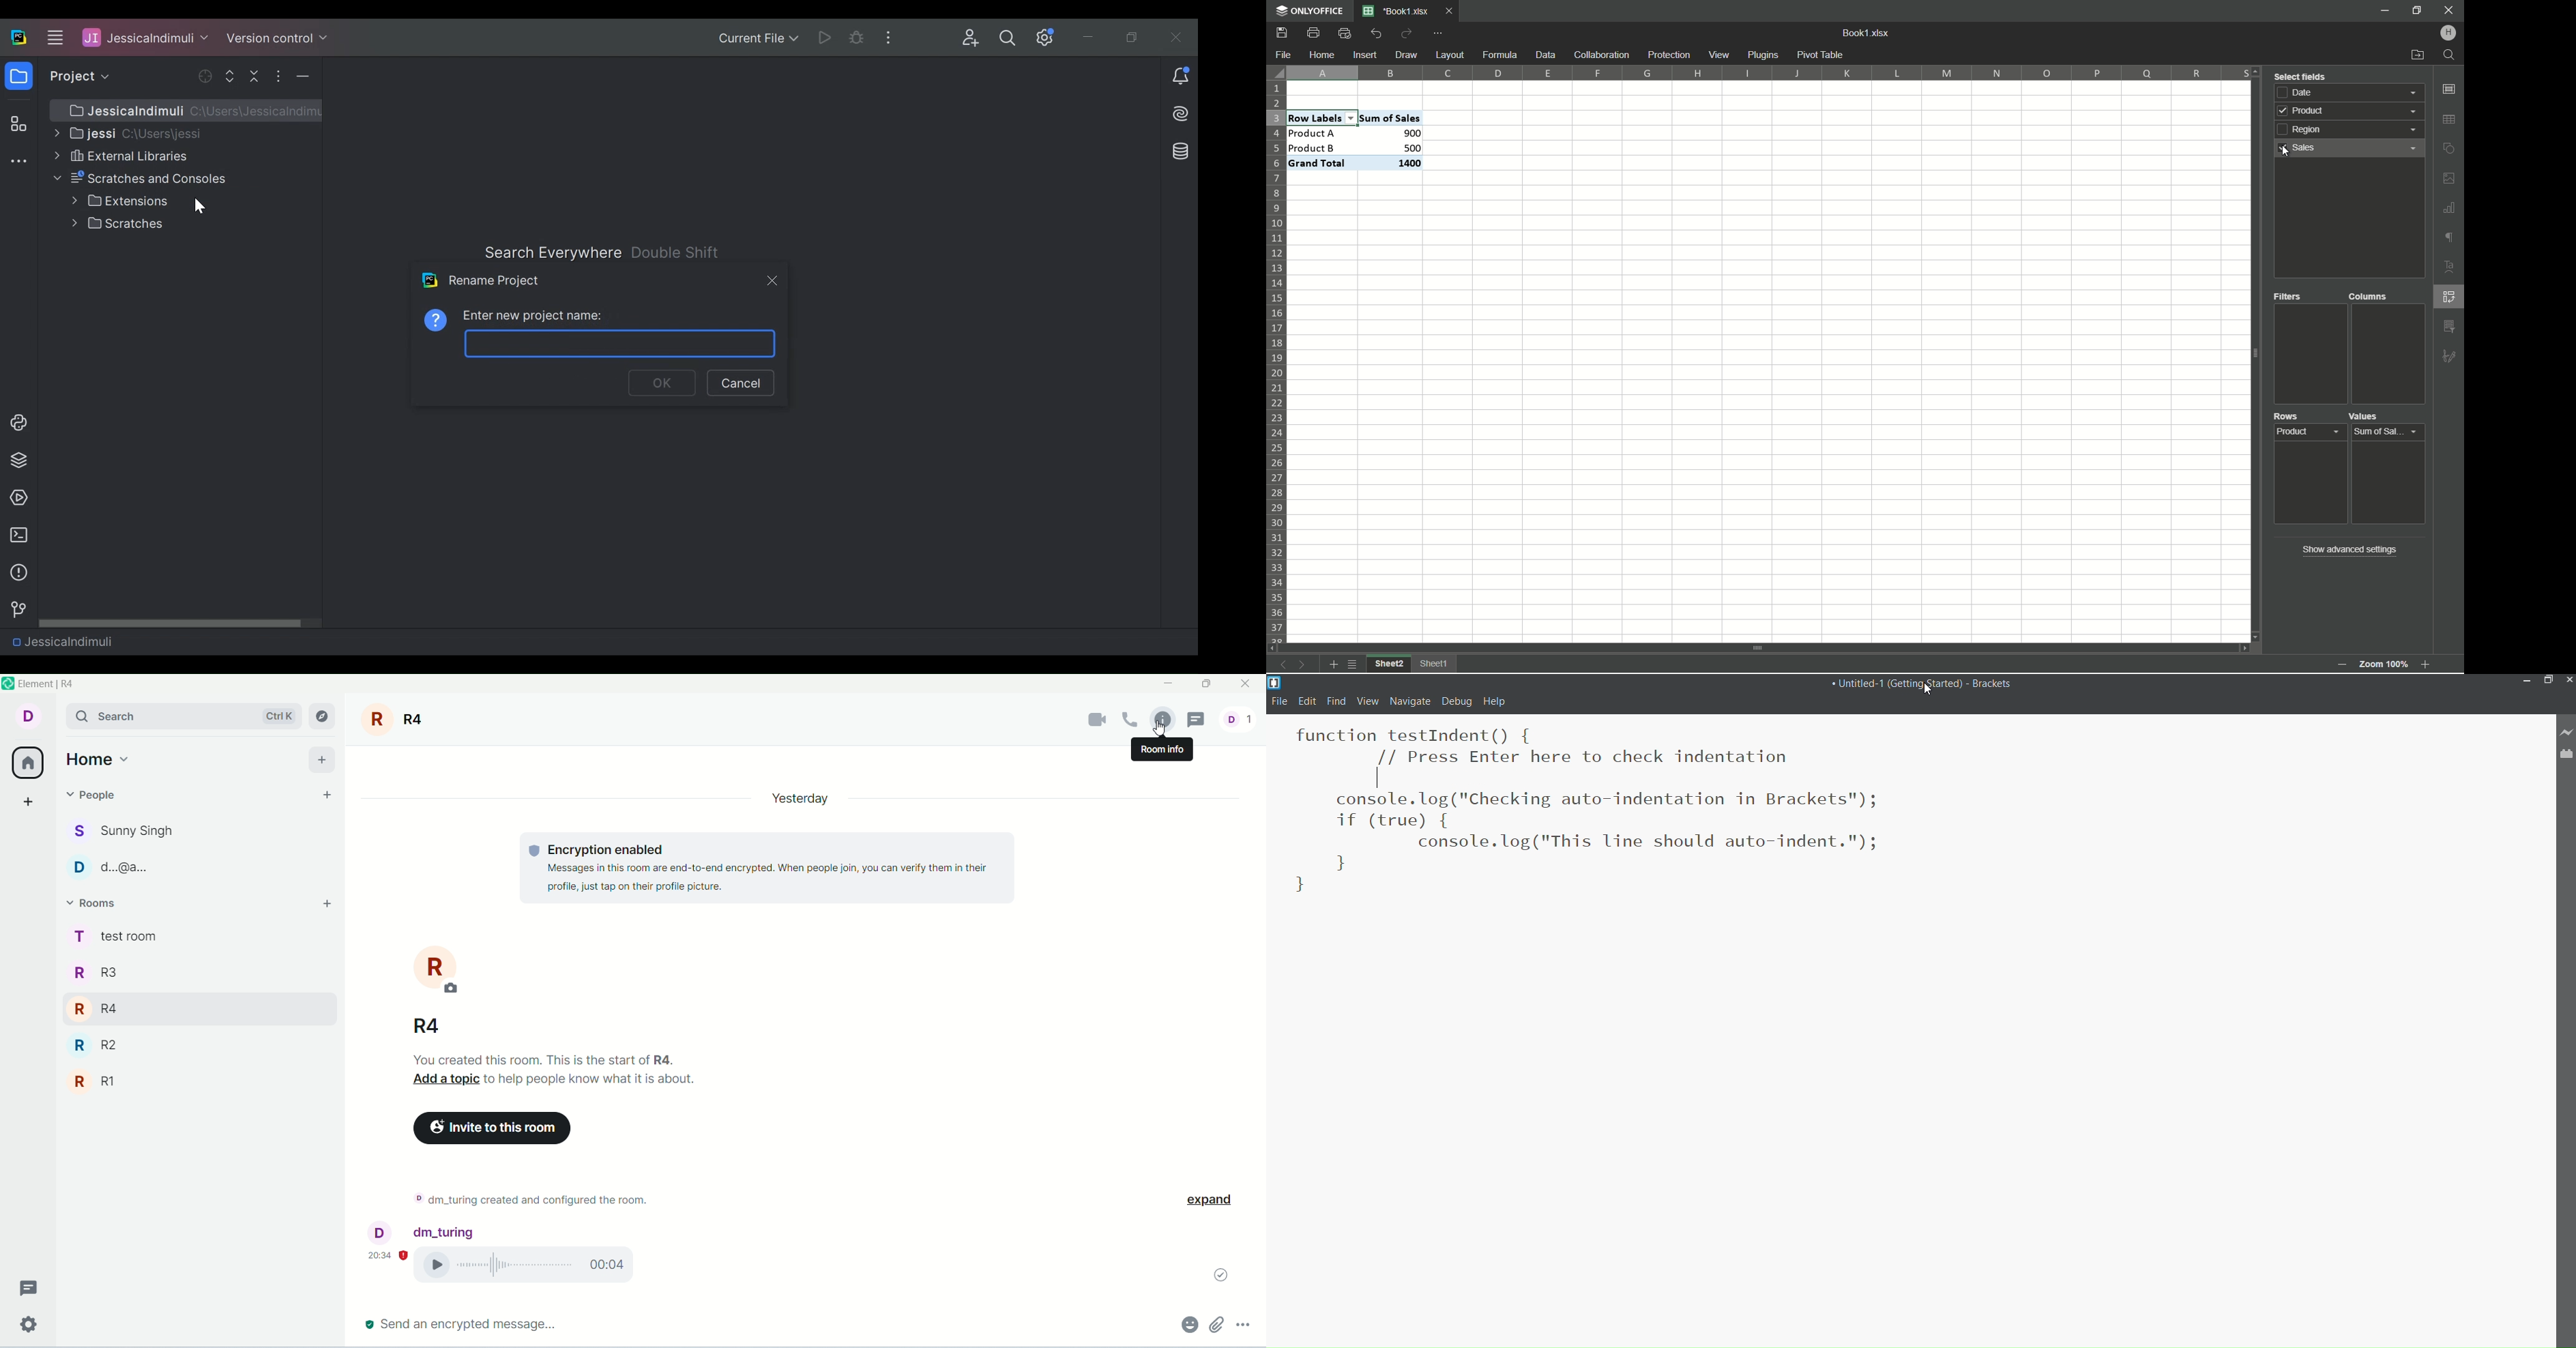 The width and height of the screenshot is (2576, 1372). Describe the element at coordinates (1241, 1325) in the screenshot. I see `options` at that location.